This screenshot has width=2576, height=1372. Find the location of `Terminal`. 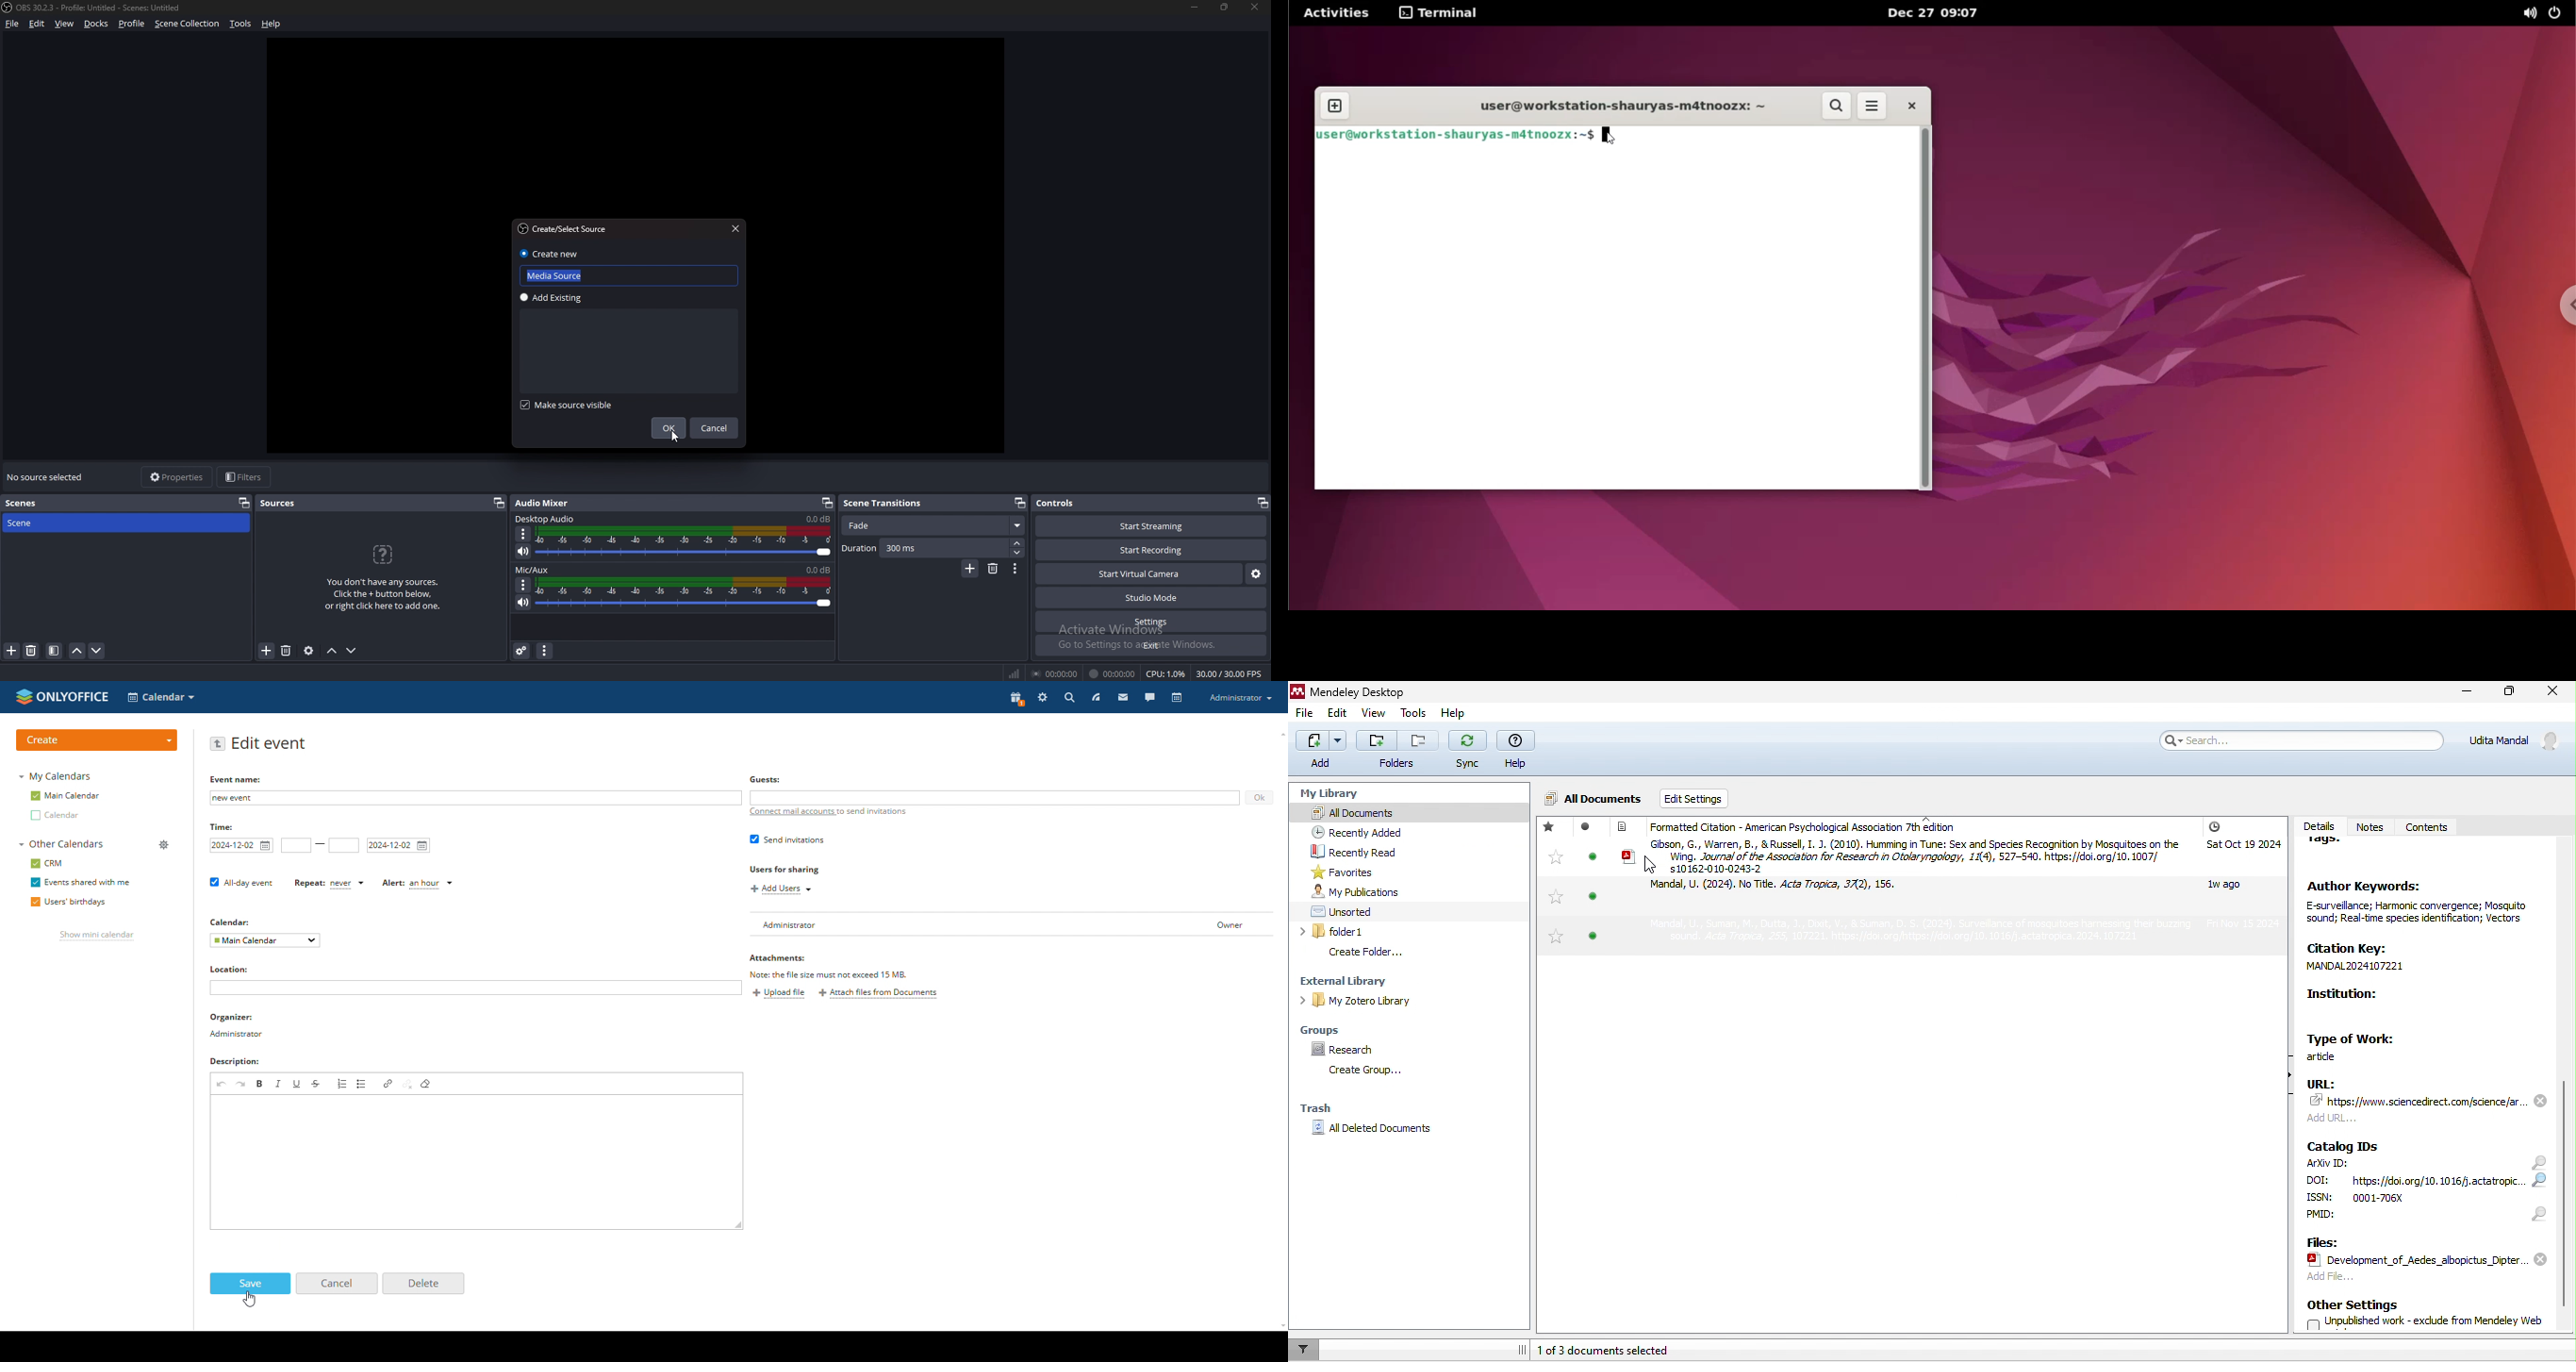

Terminal is located at coordinates (1442, 14).